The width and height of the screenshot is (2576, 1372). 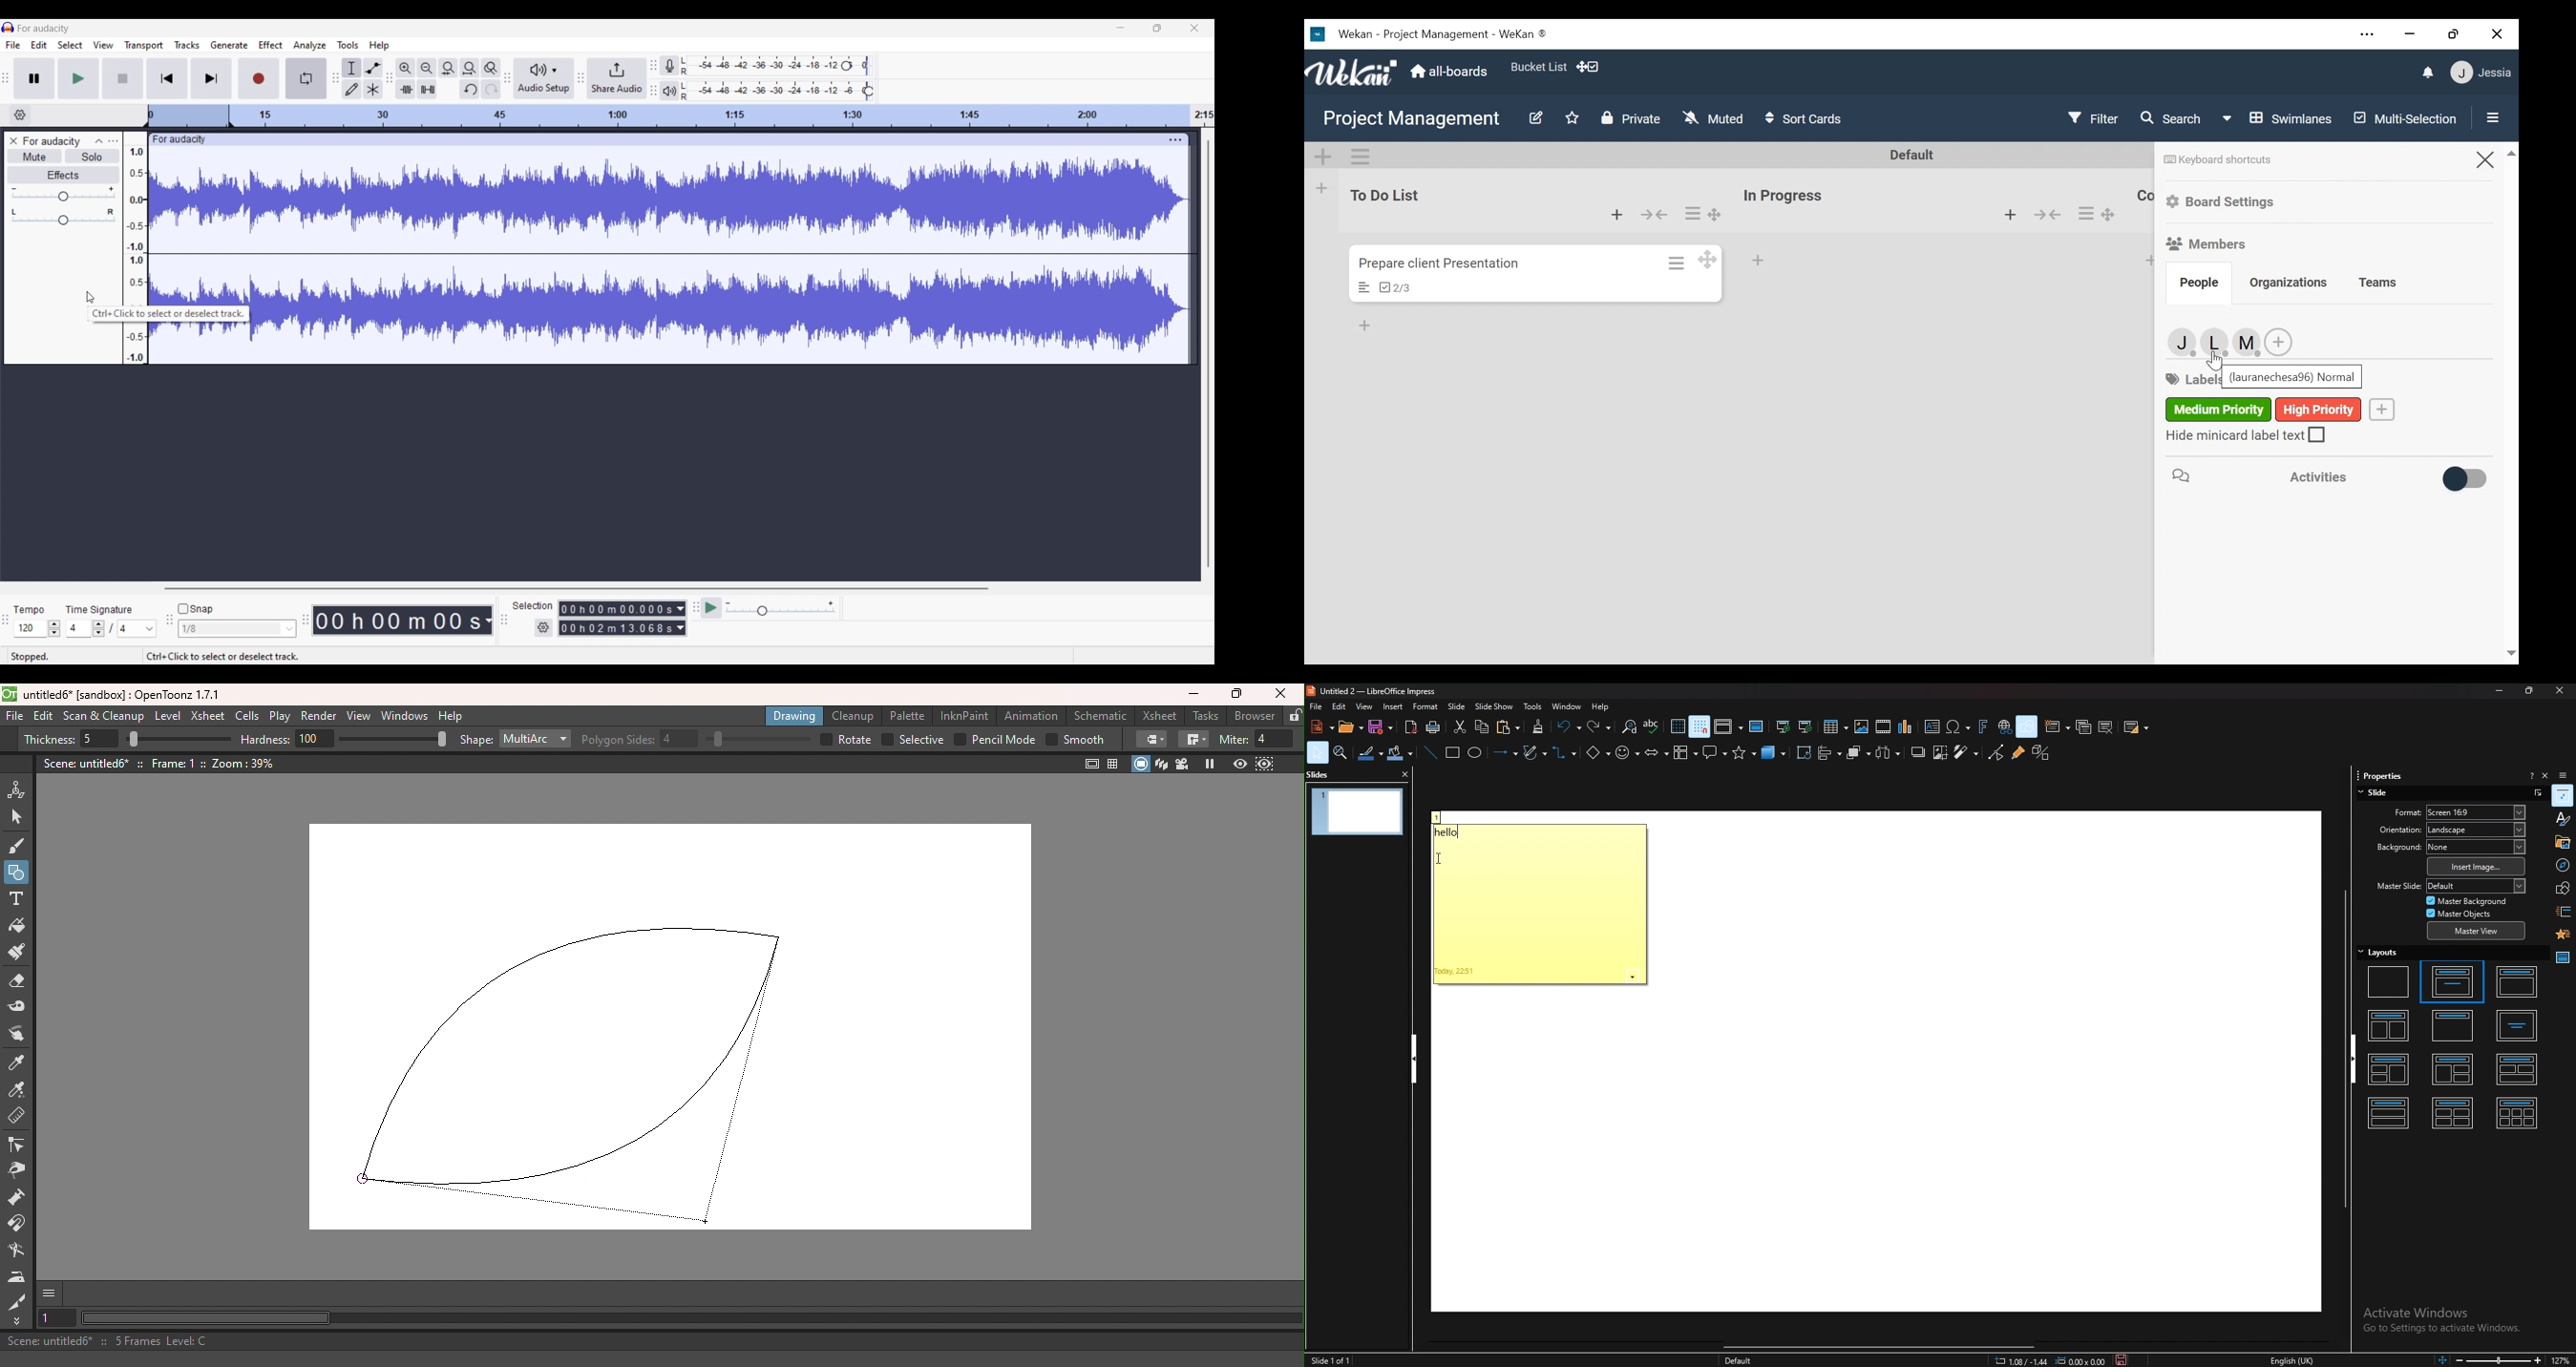 I want to click on Thickness, so click(x=71, y=740).